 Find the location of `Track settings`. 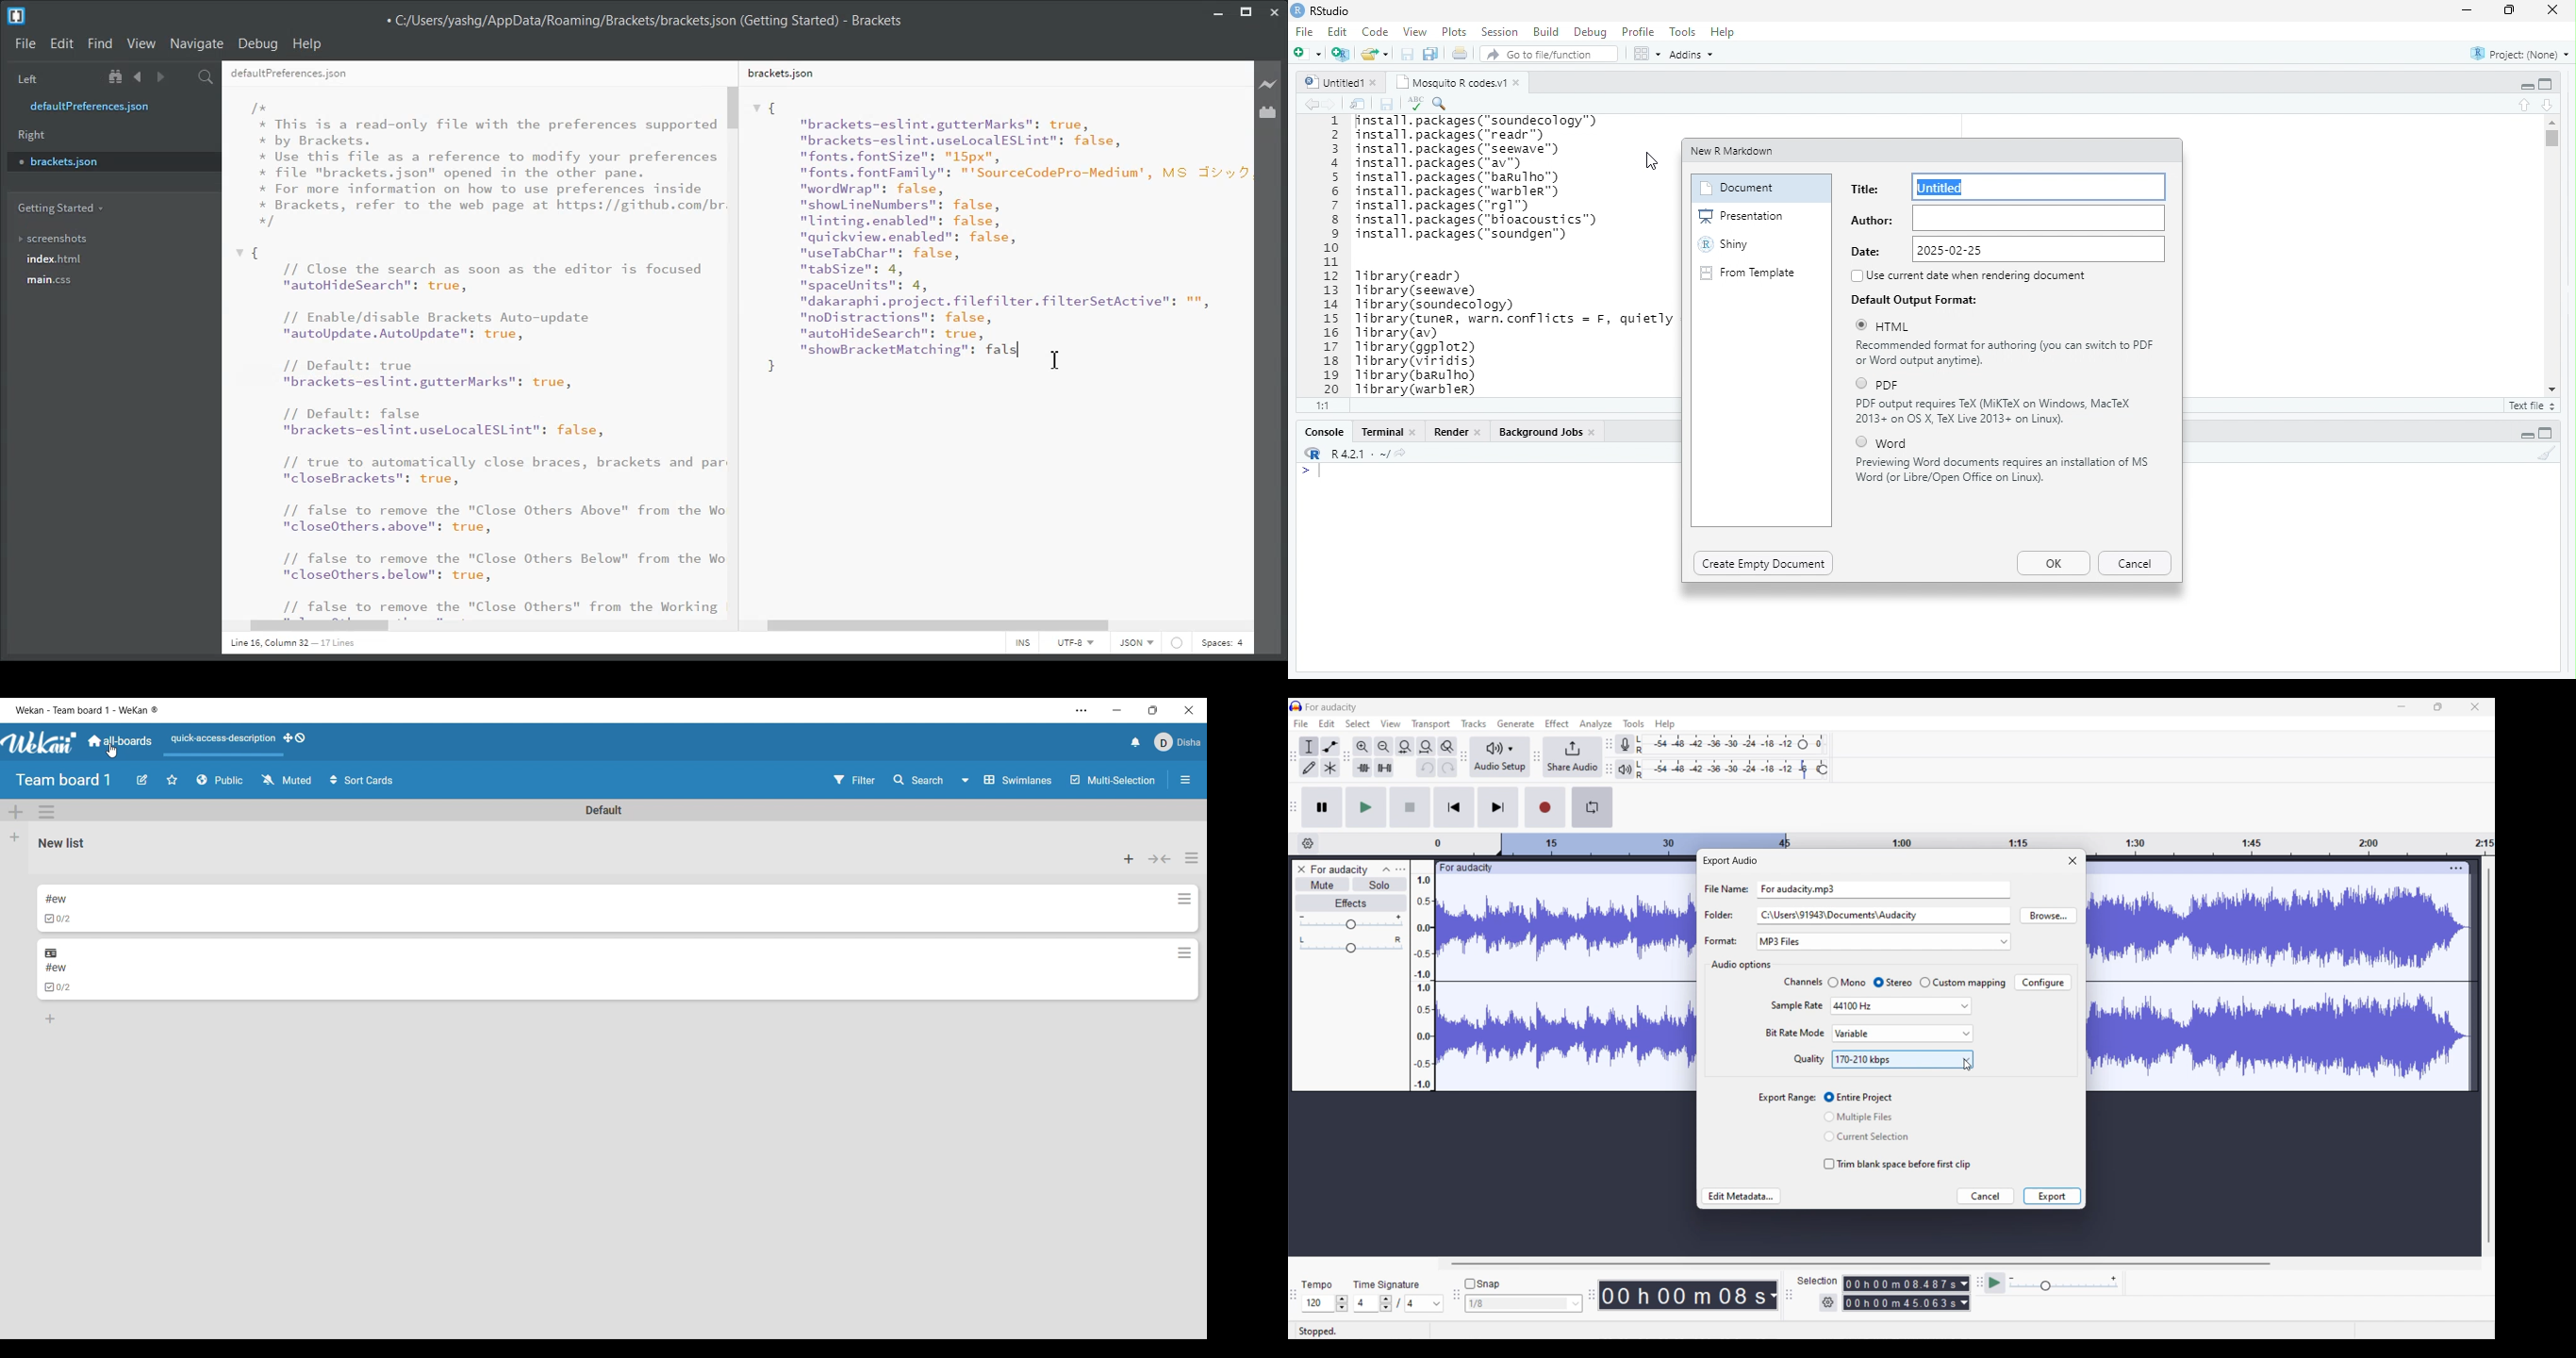

Track settings is located at coordinates (2456, 868).